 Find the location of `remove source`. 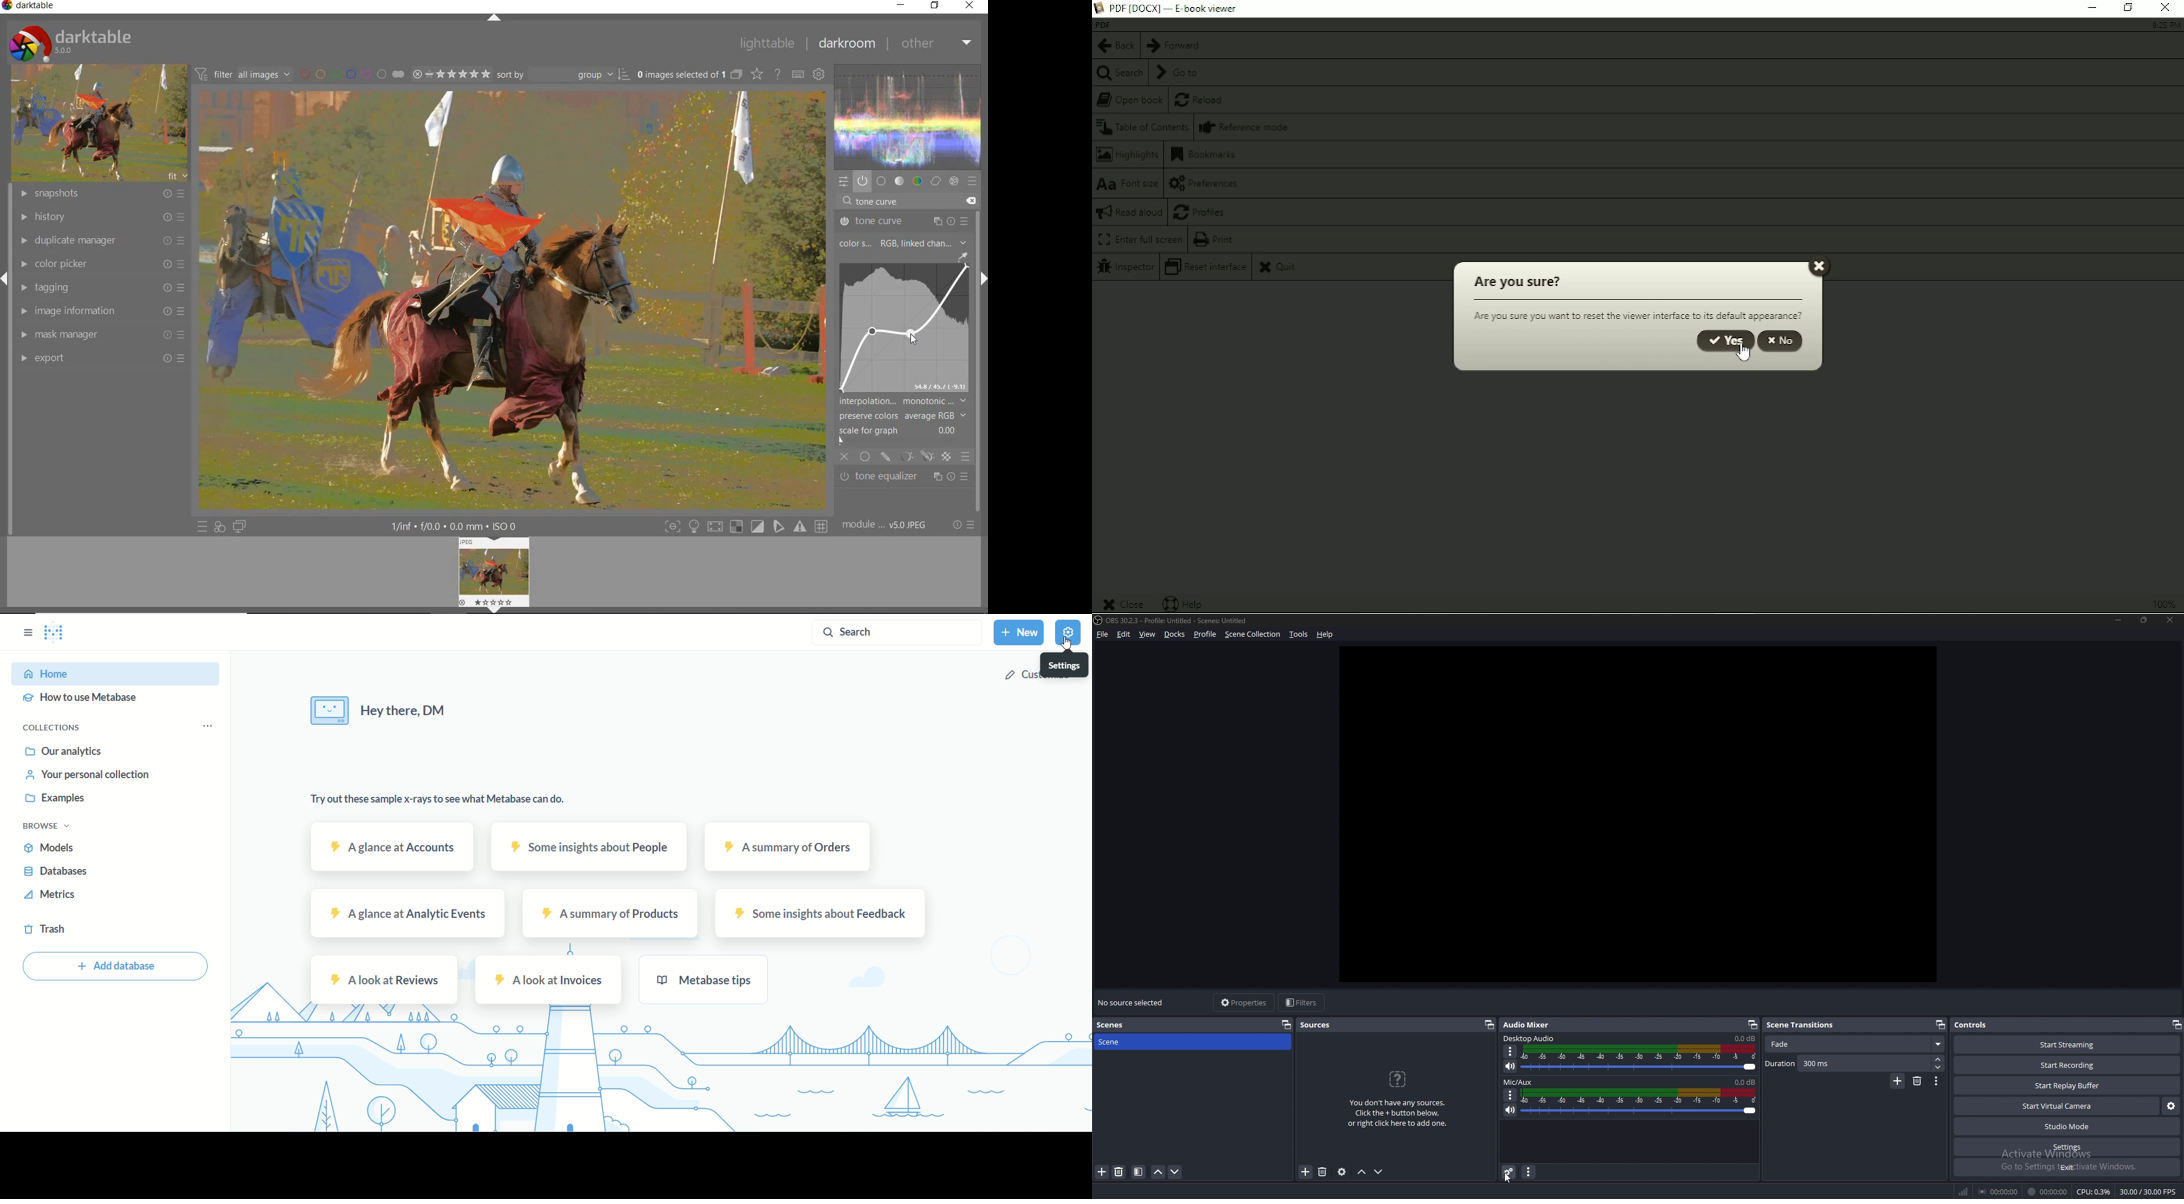

remove source is located at coordinates (1323, 1172).